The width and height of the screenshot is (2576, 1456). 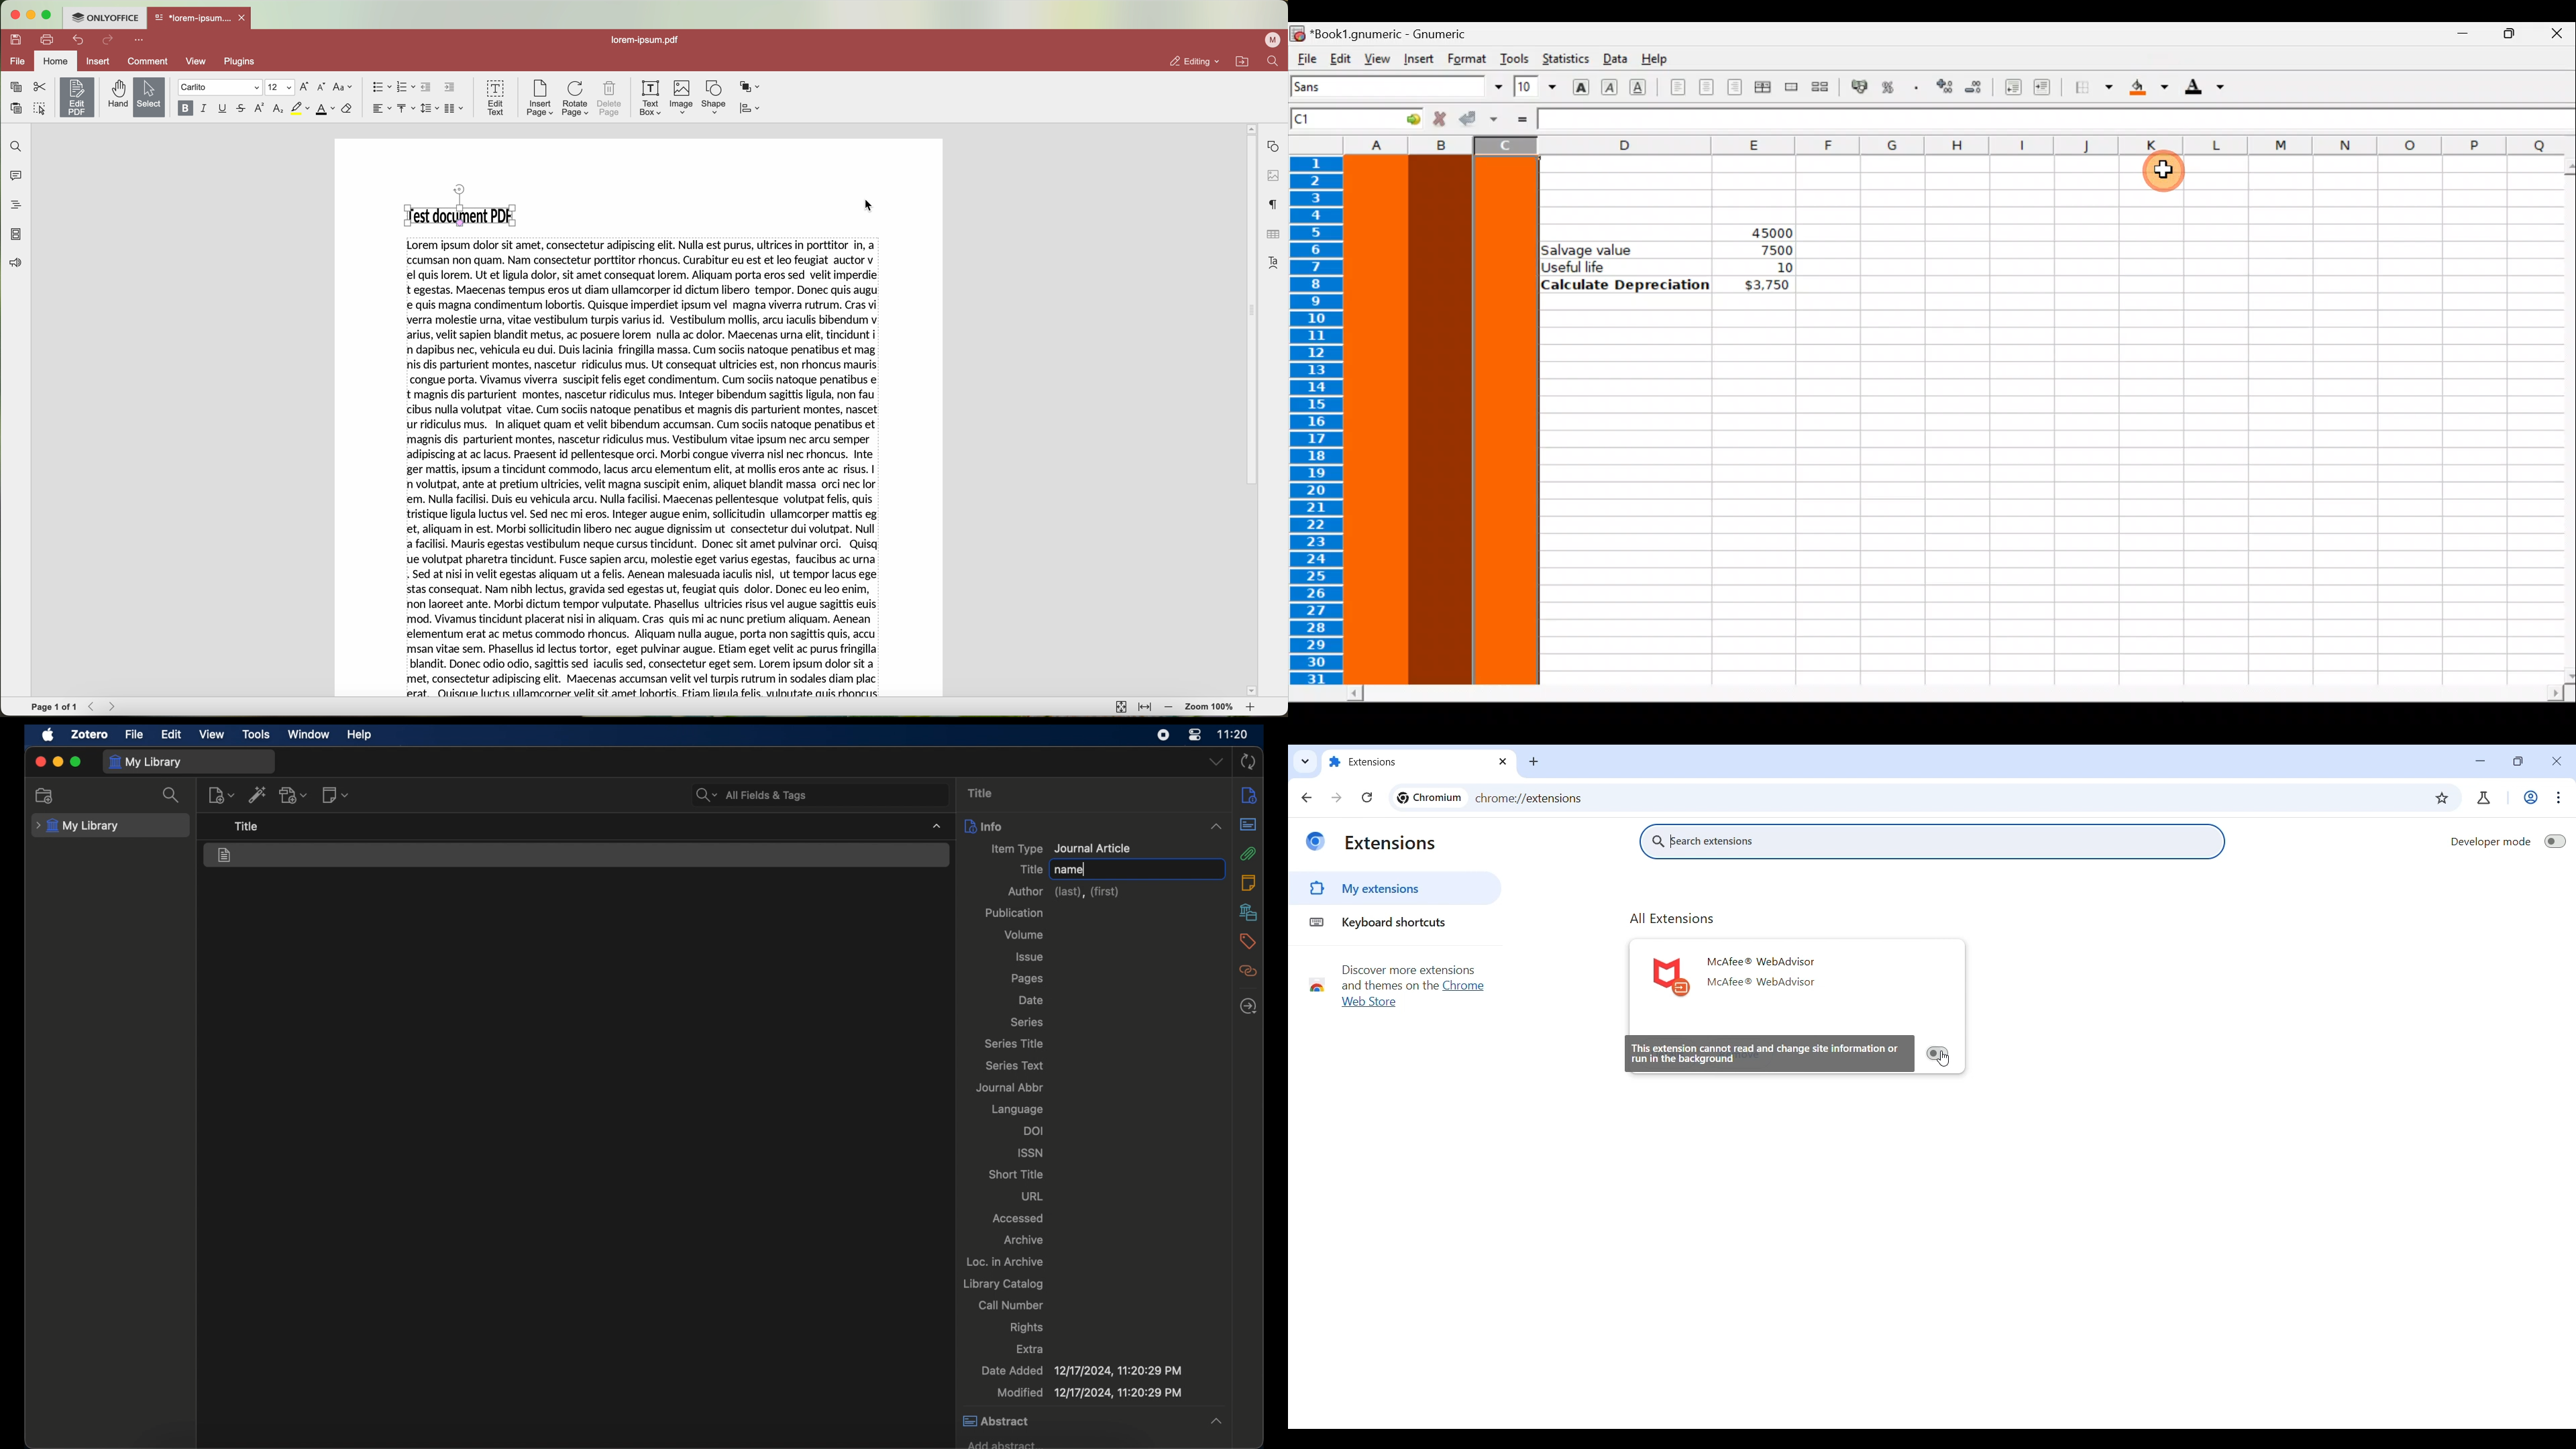 I want to click on Formula bar, so click(x=2058, y=120).